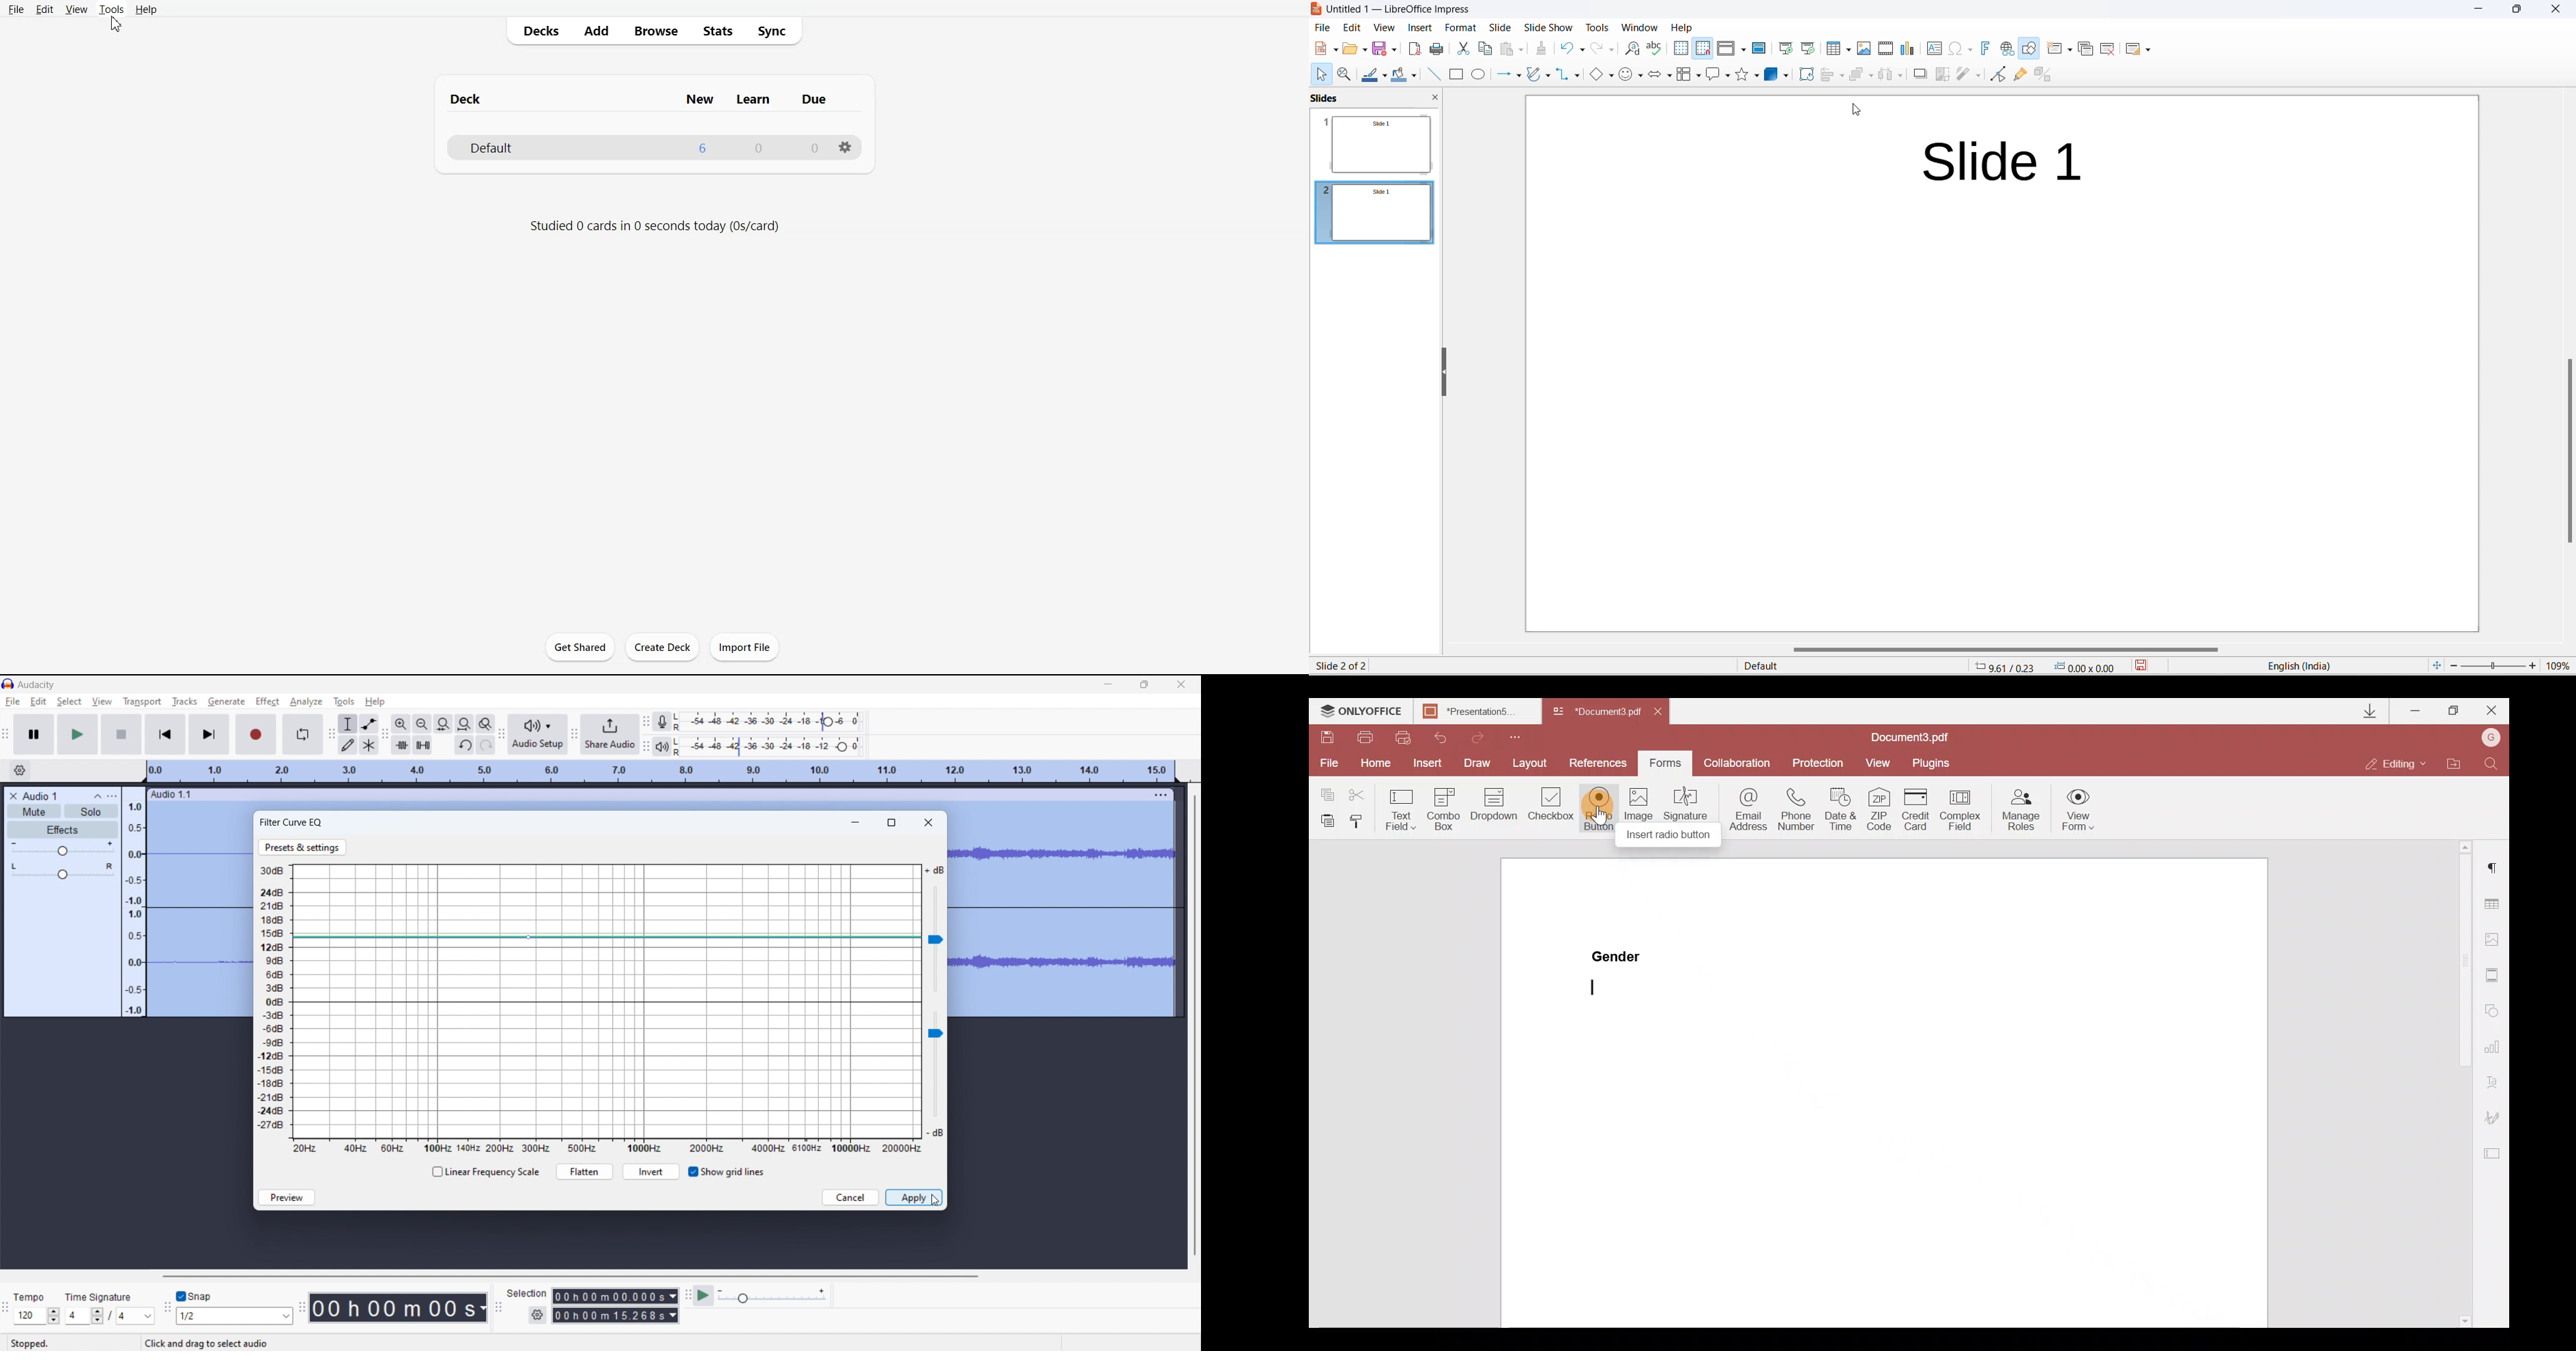  What do you see at coordinates (1837, 49) in the screenshot?
I see `insert table` at bounding box center [1837, 49].